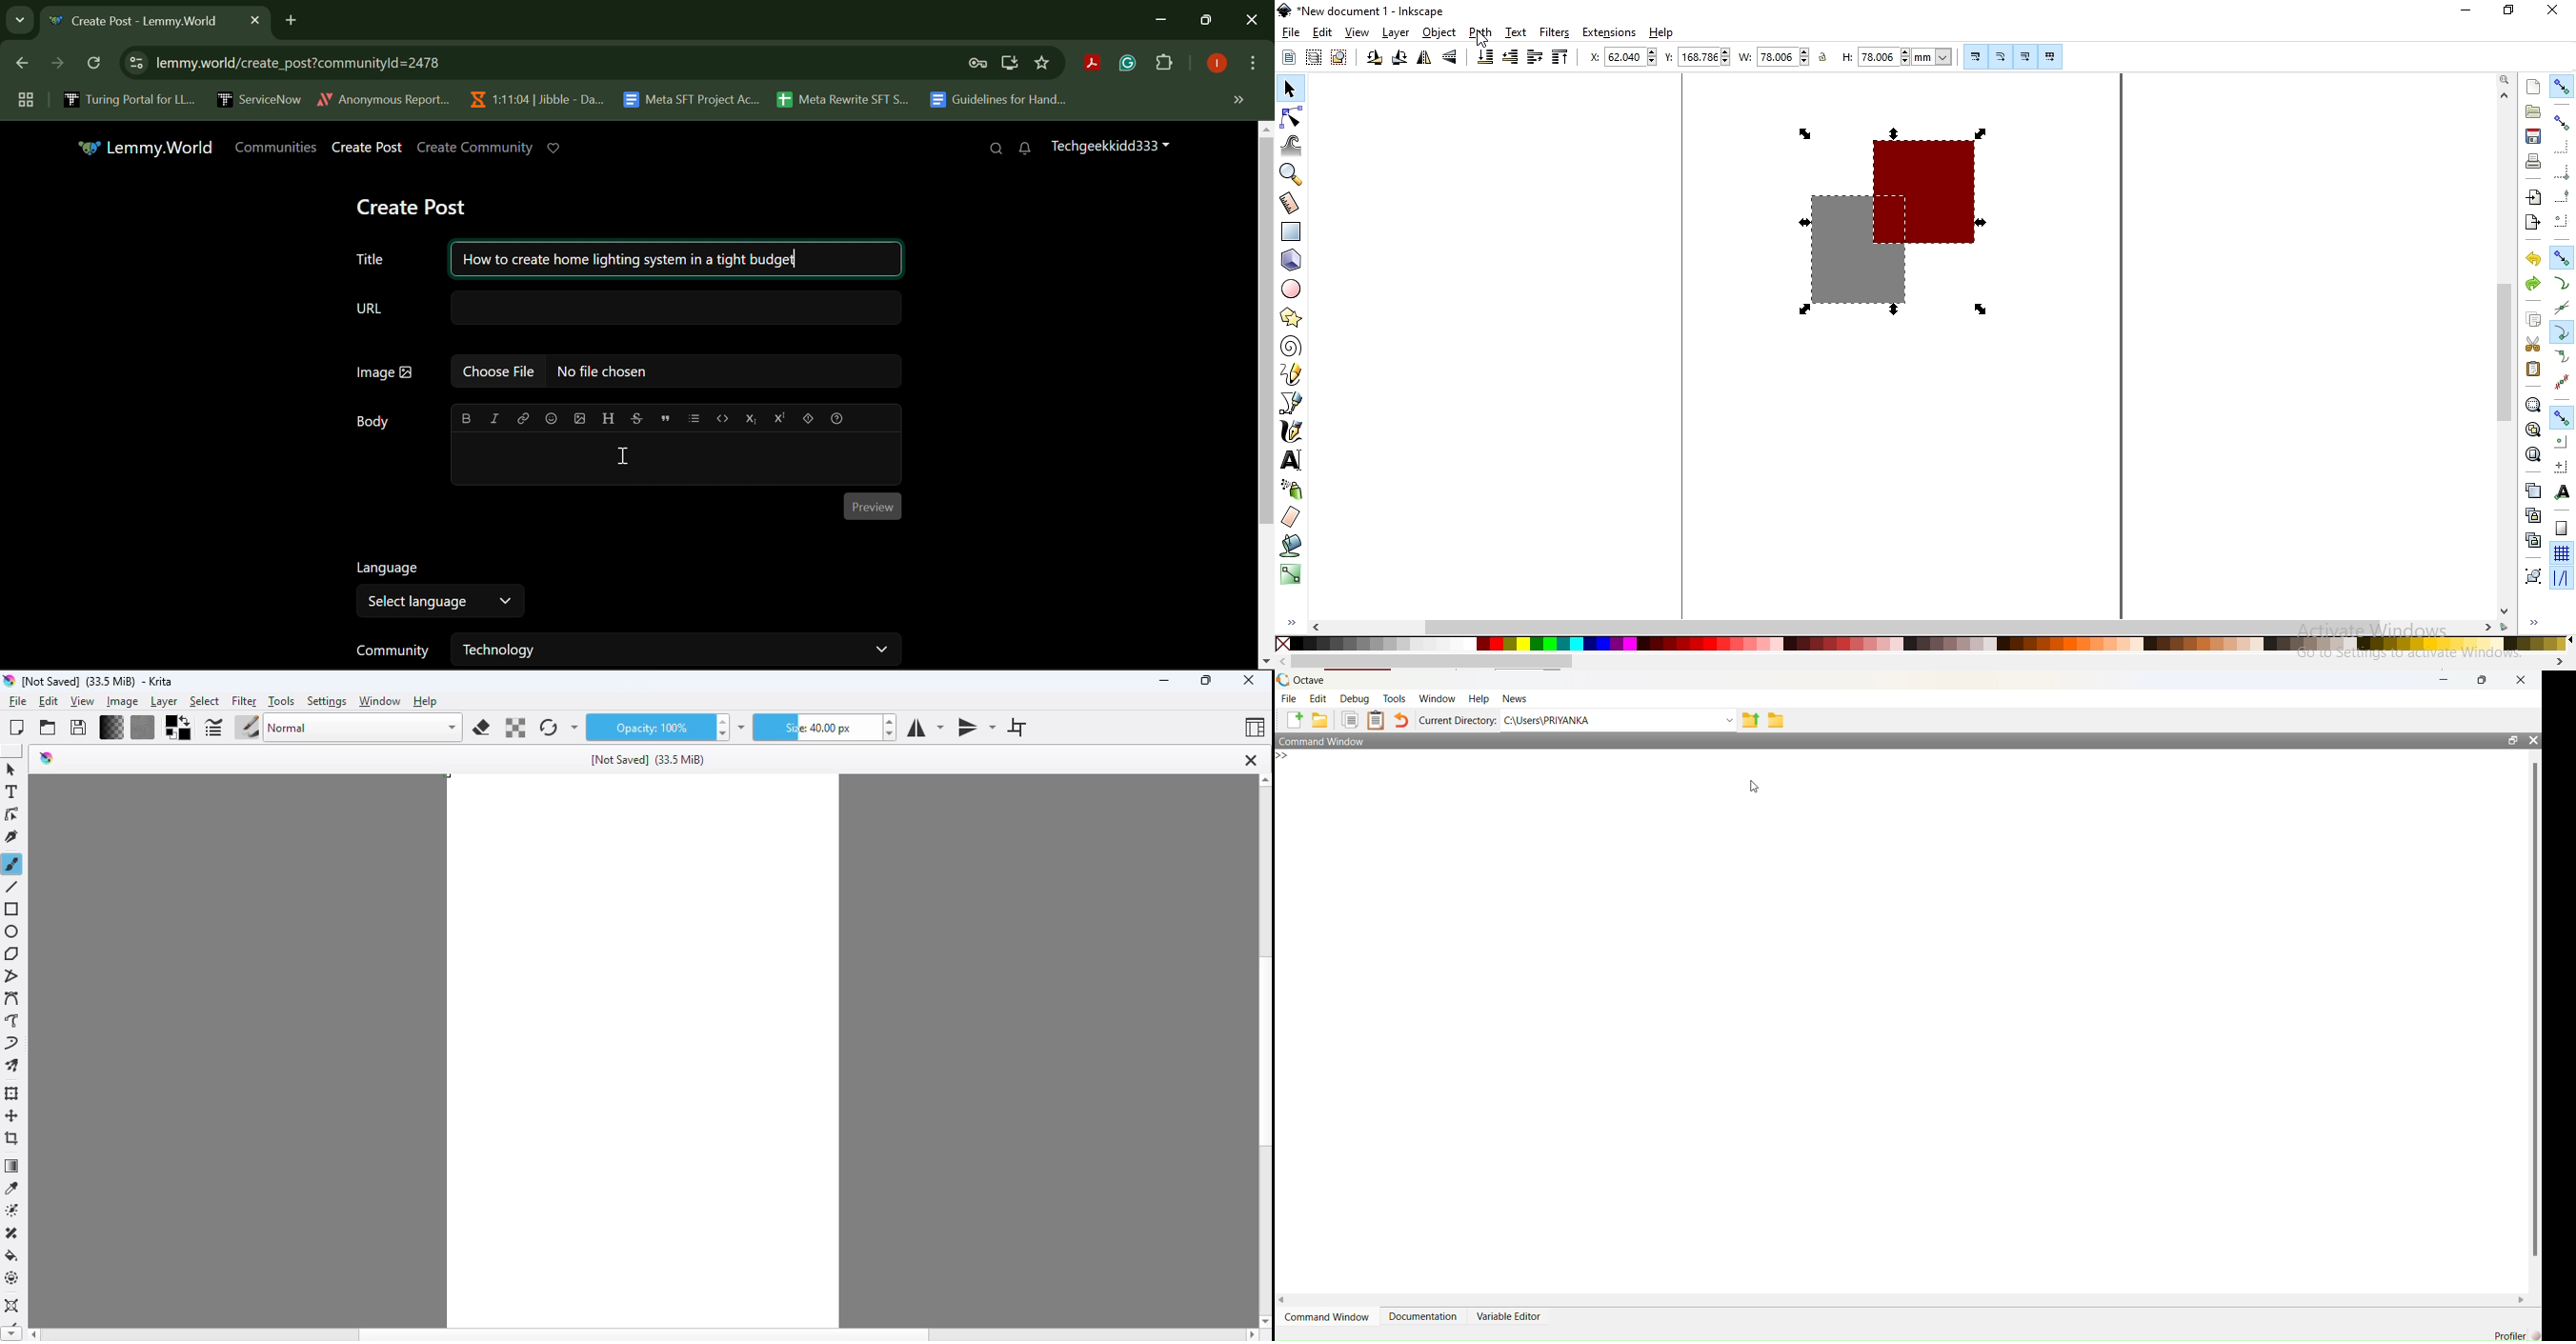  What do you see at coordinates (373, 422) in the screenshot?
I see `Body` at bounding box center [373, 422].